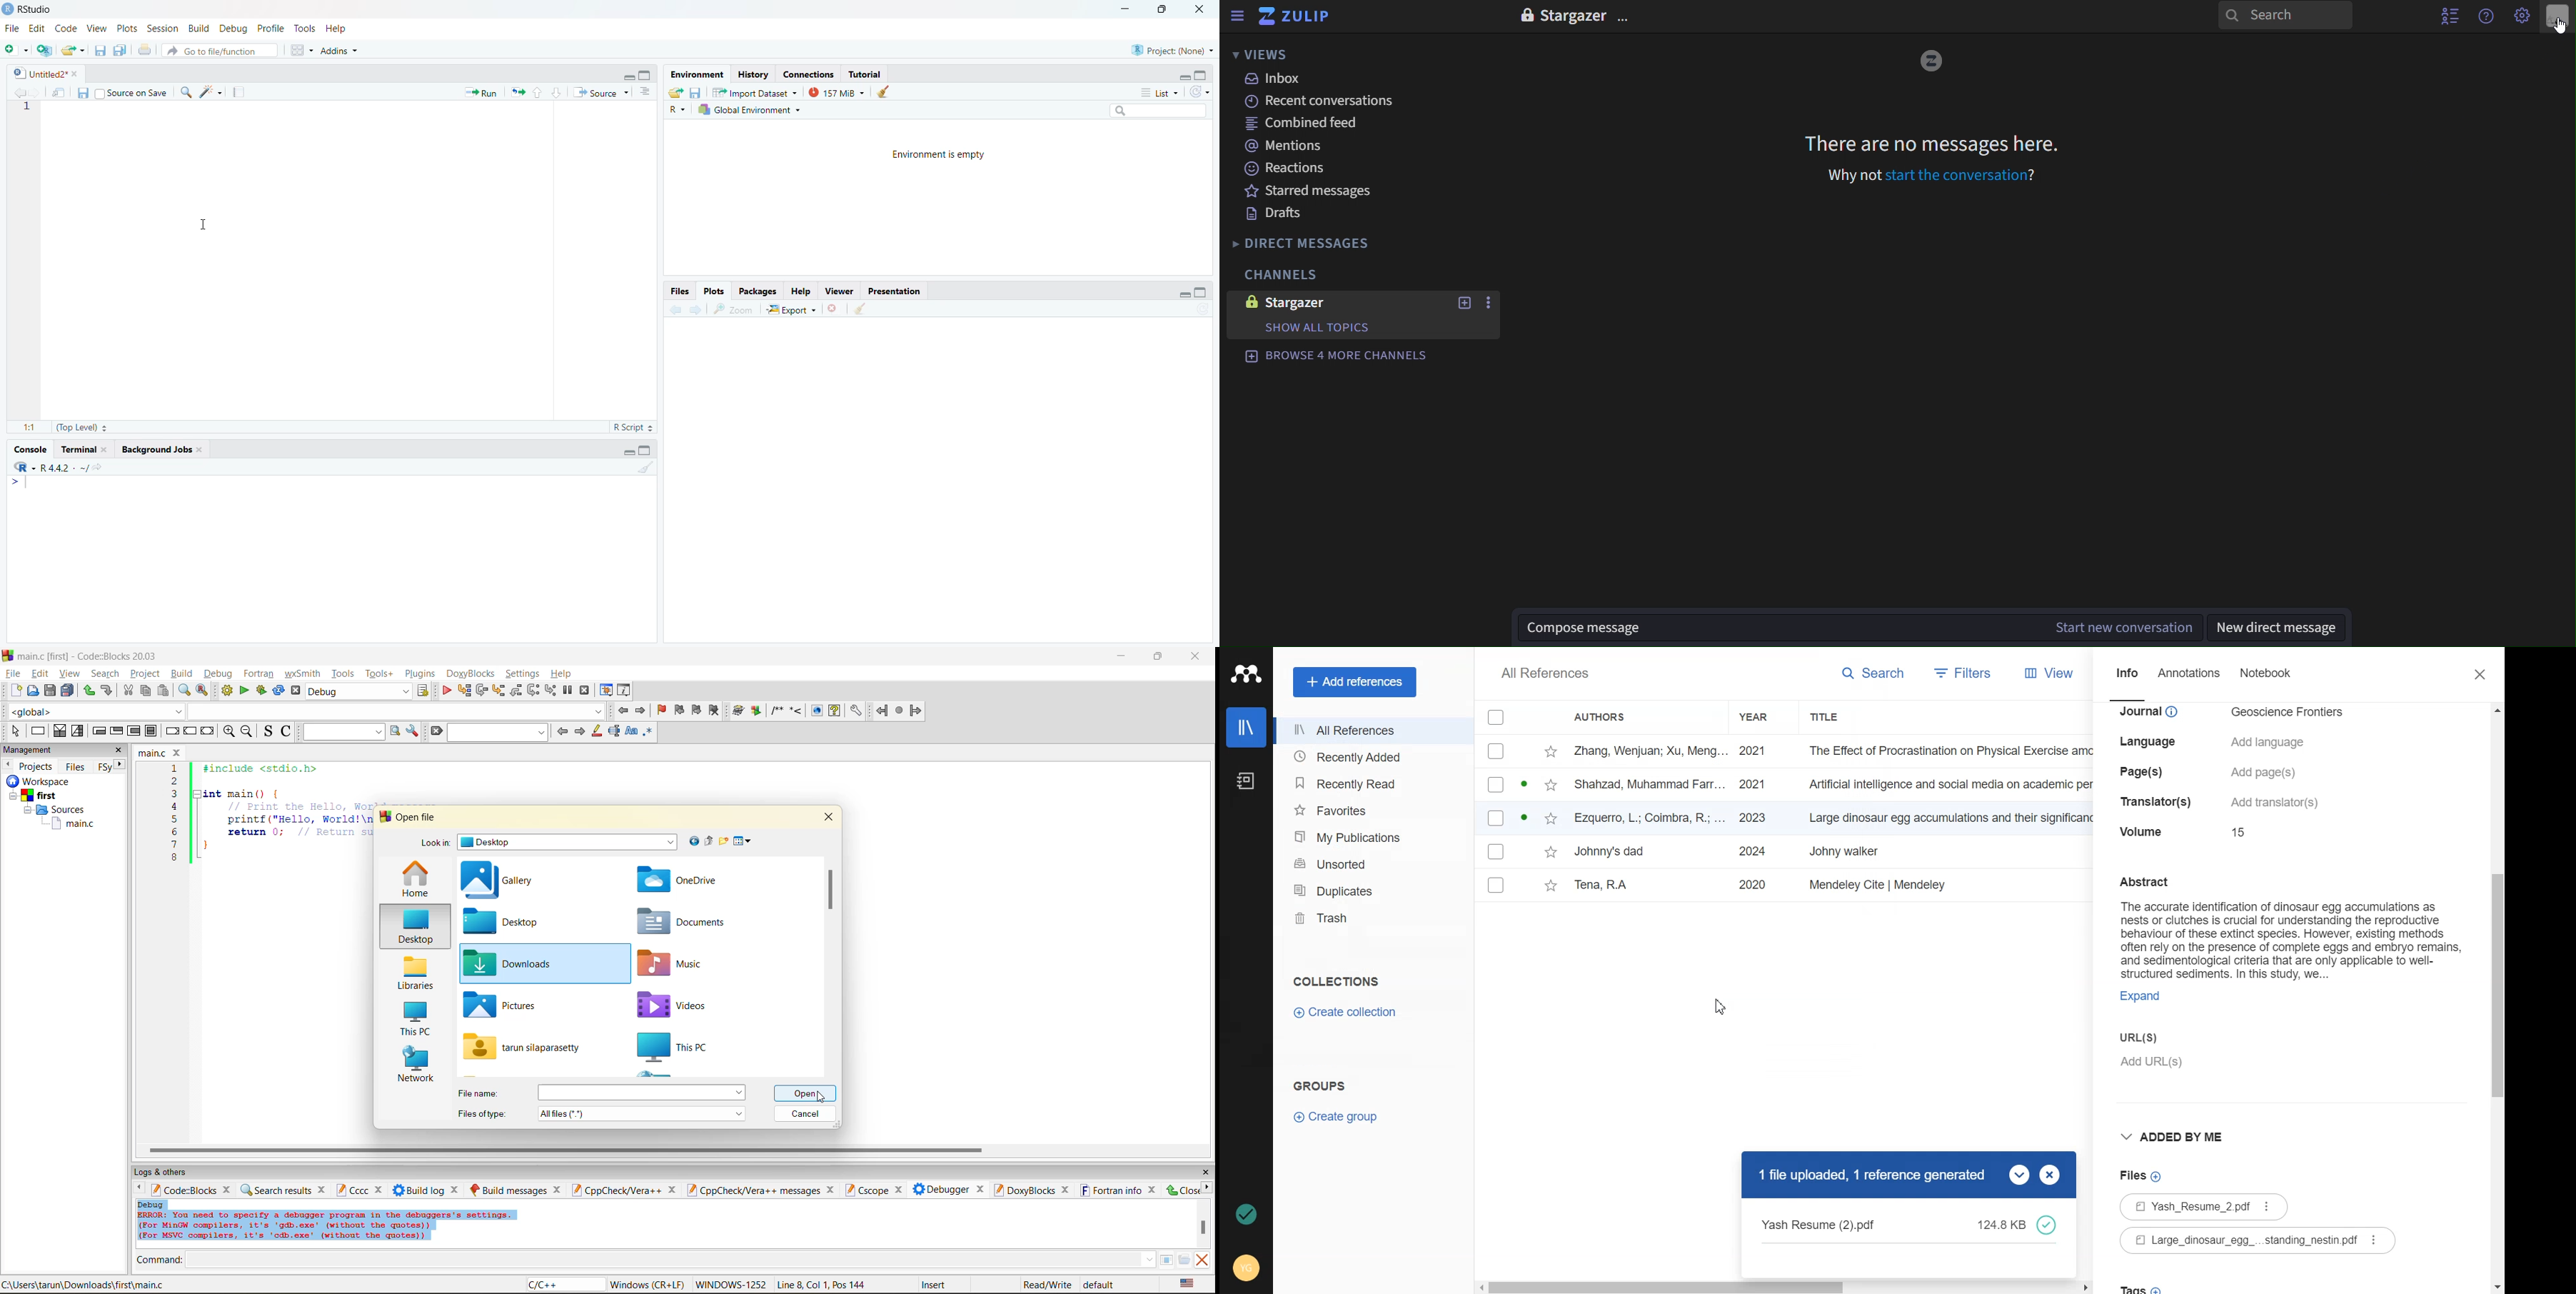 This screenshot has height=1316, width=2576. Describe the element at coordinates (77, 72) in the screenshot. I see `close` at that location.